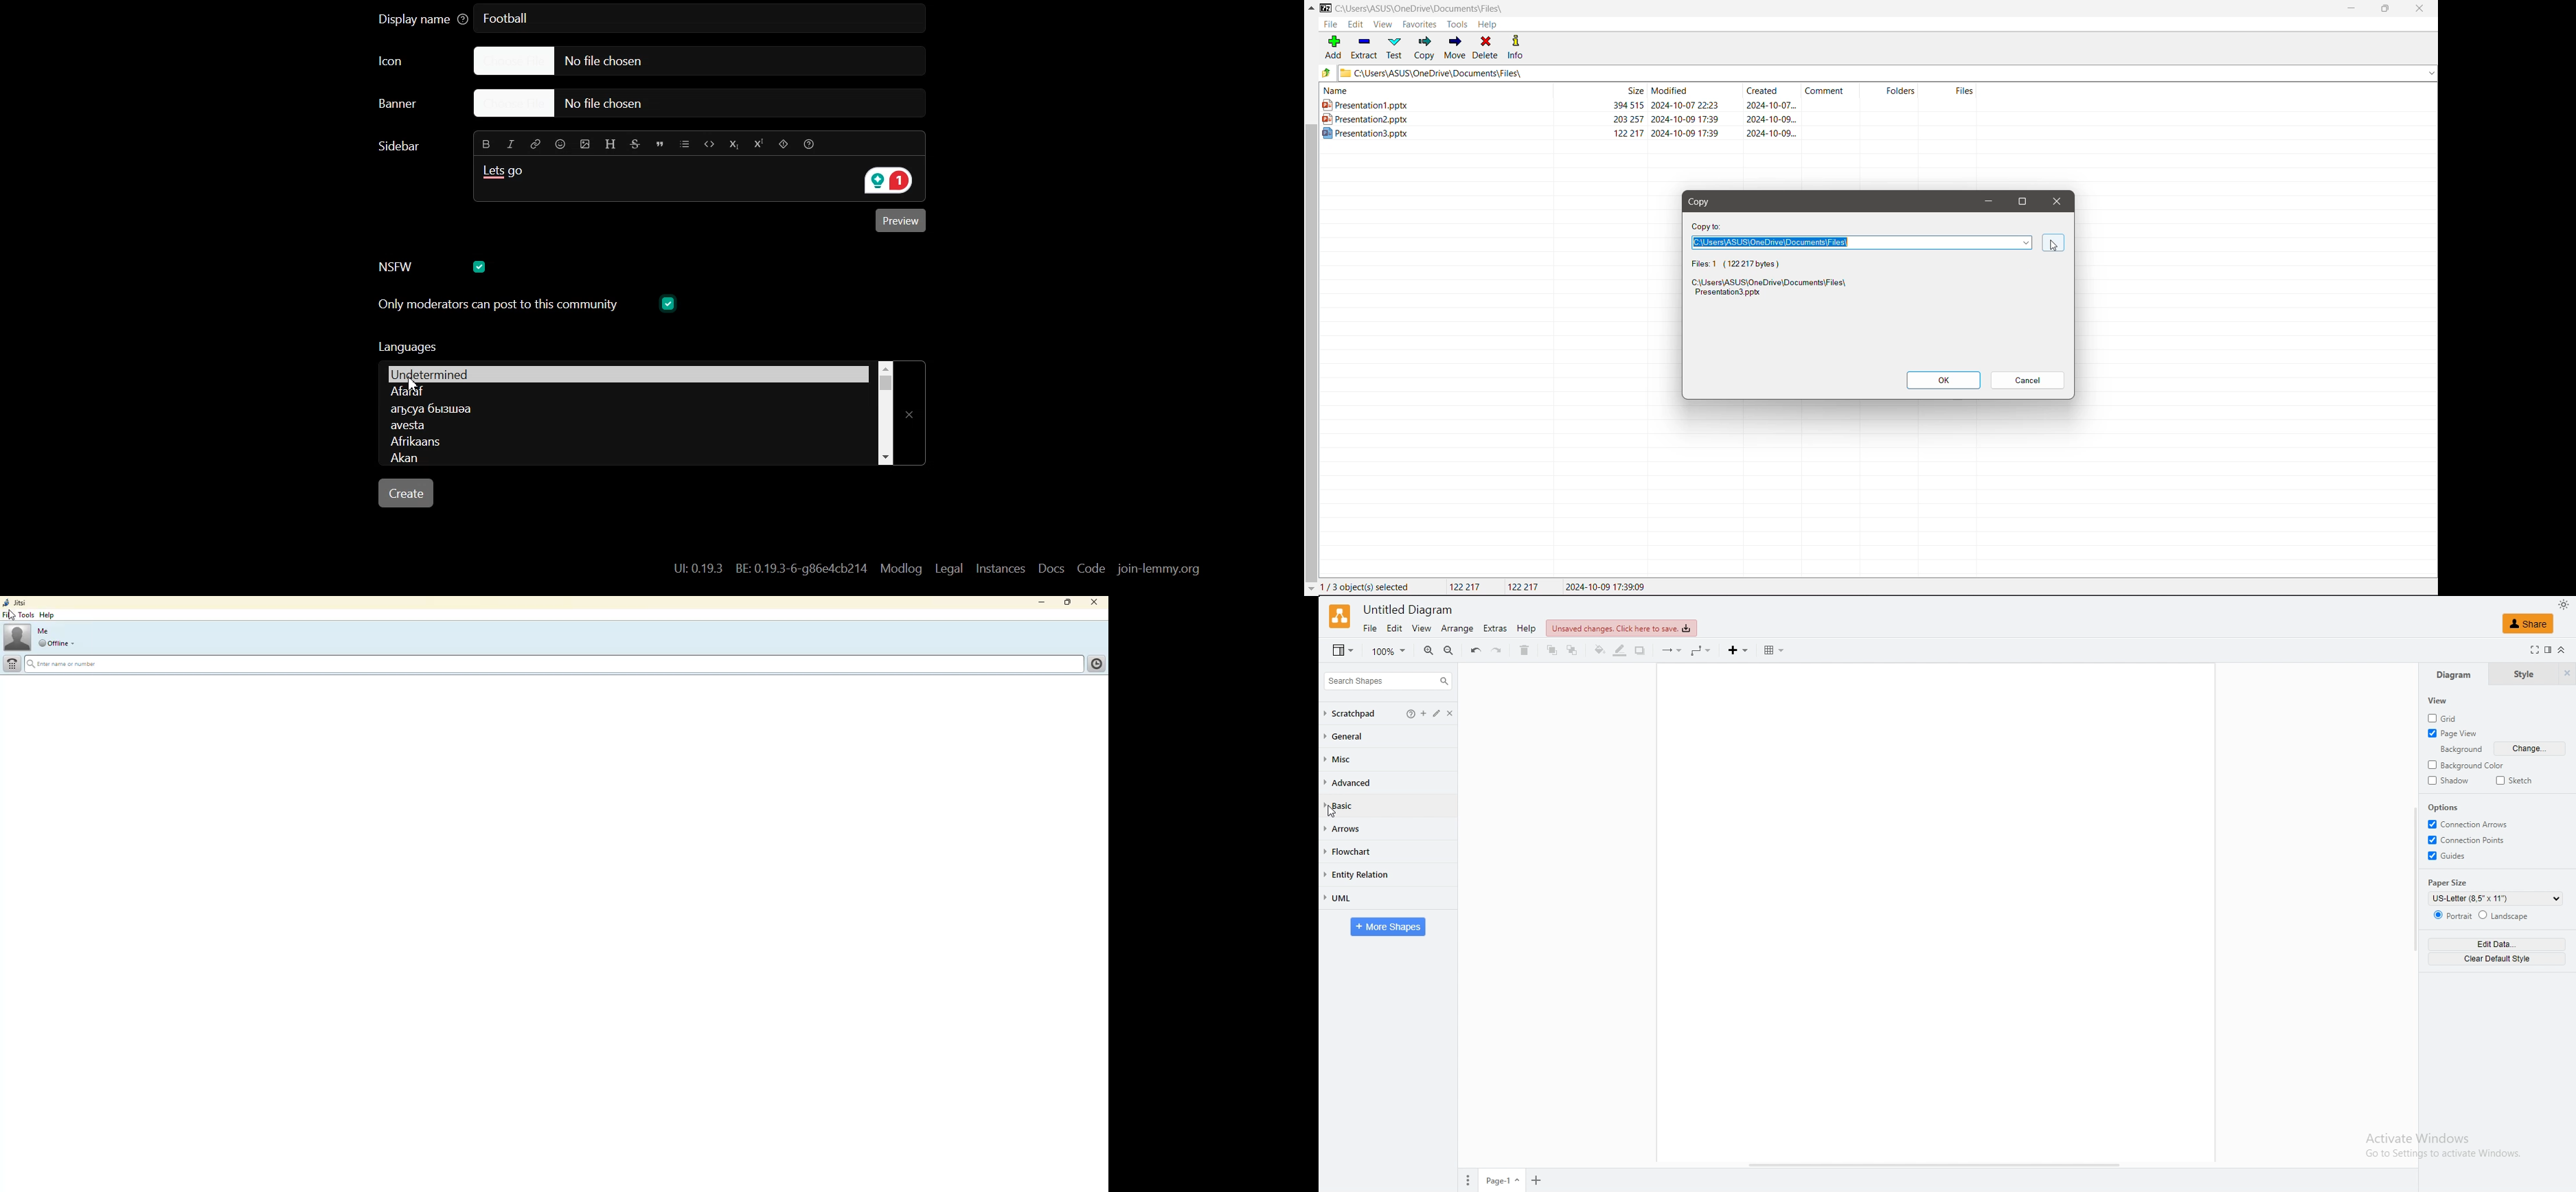 The image size is (2576, 1204). Describe the element at coordinates (661, 143) in the screenshot. I see `Quote` at that location.